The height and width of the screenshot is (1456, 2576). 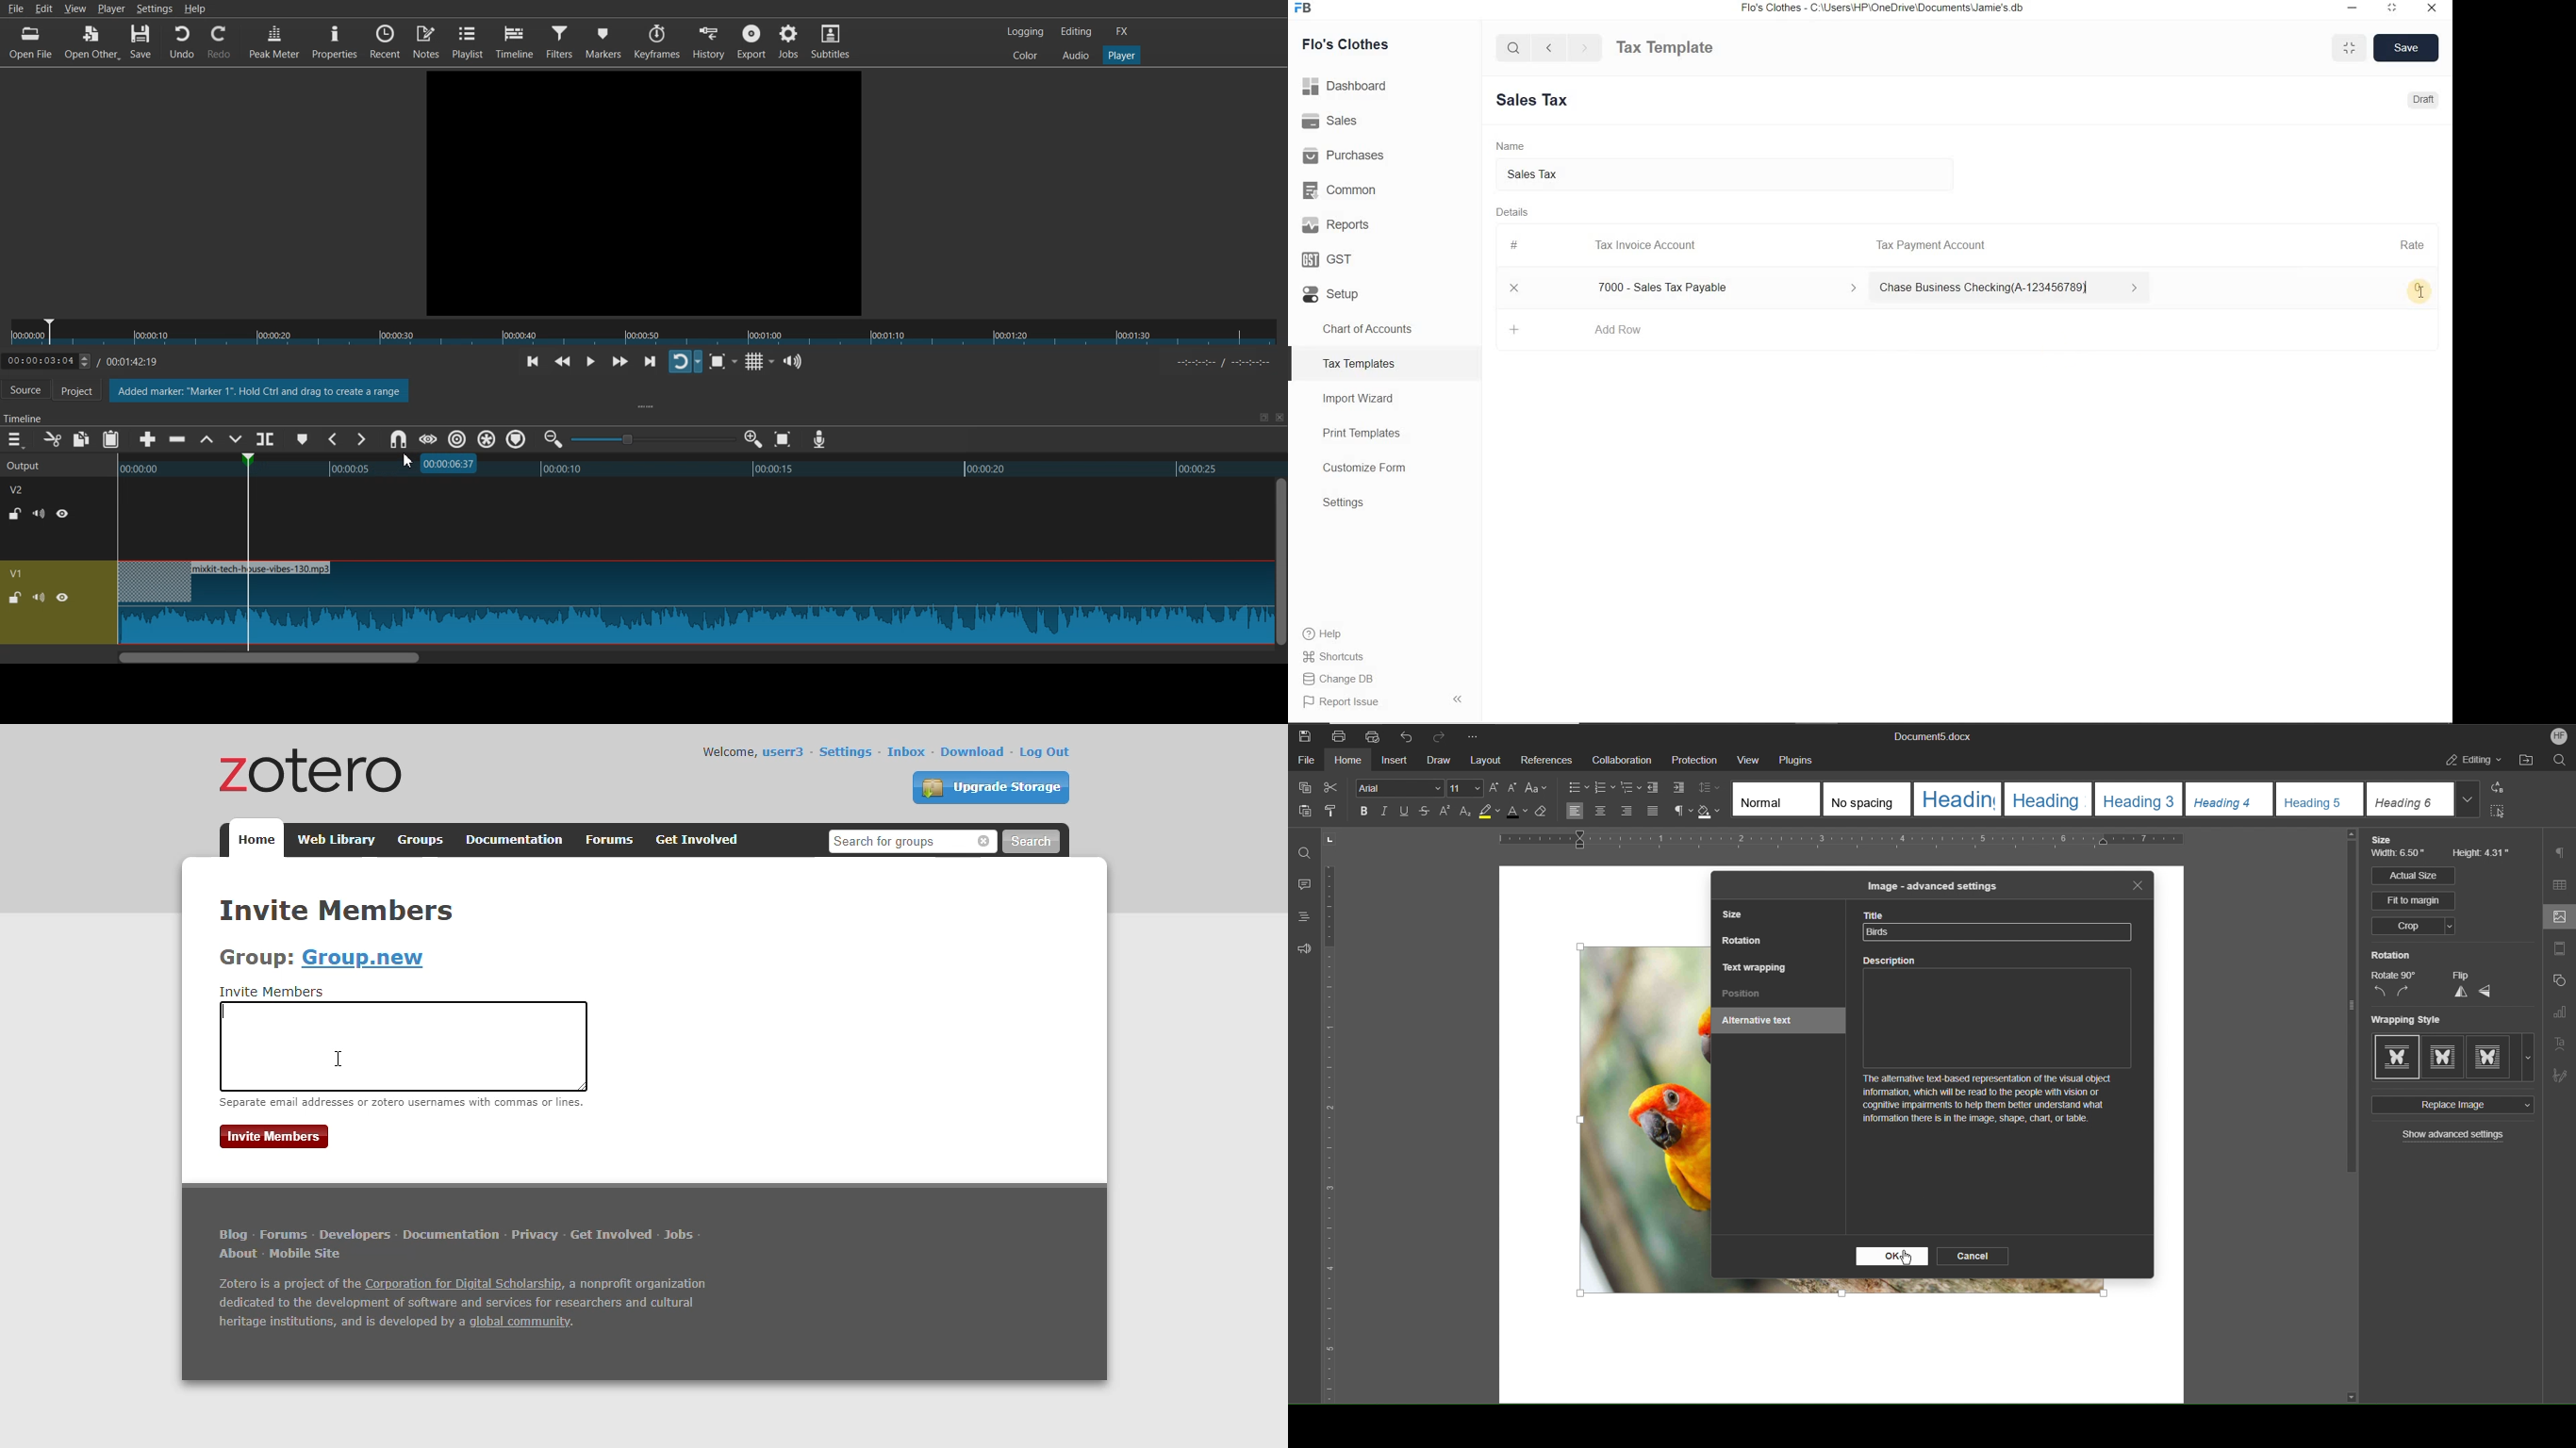 I want to click on inbox, so click(x=906, y=751).